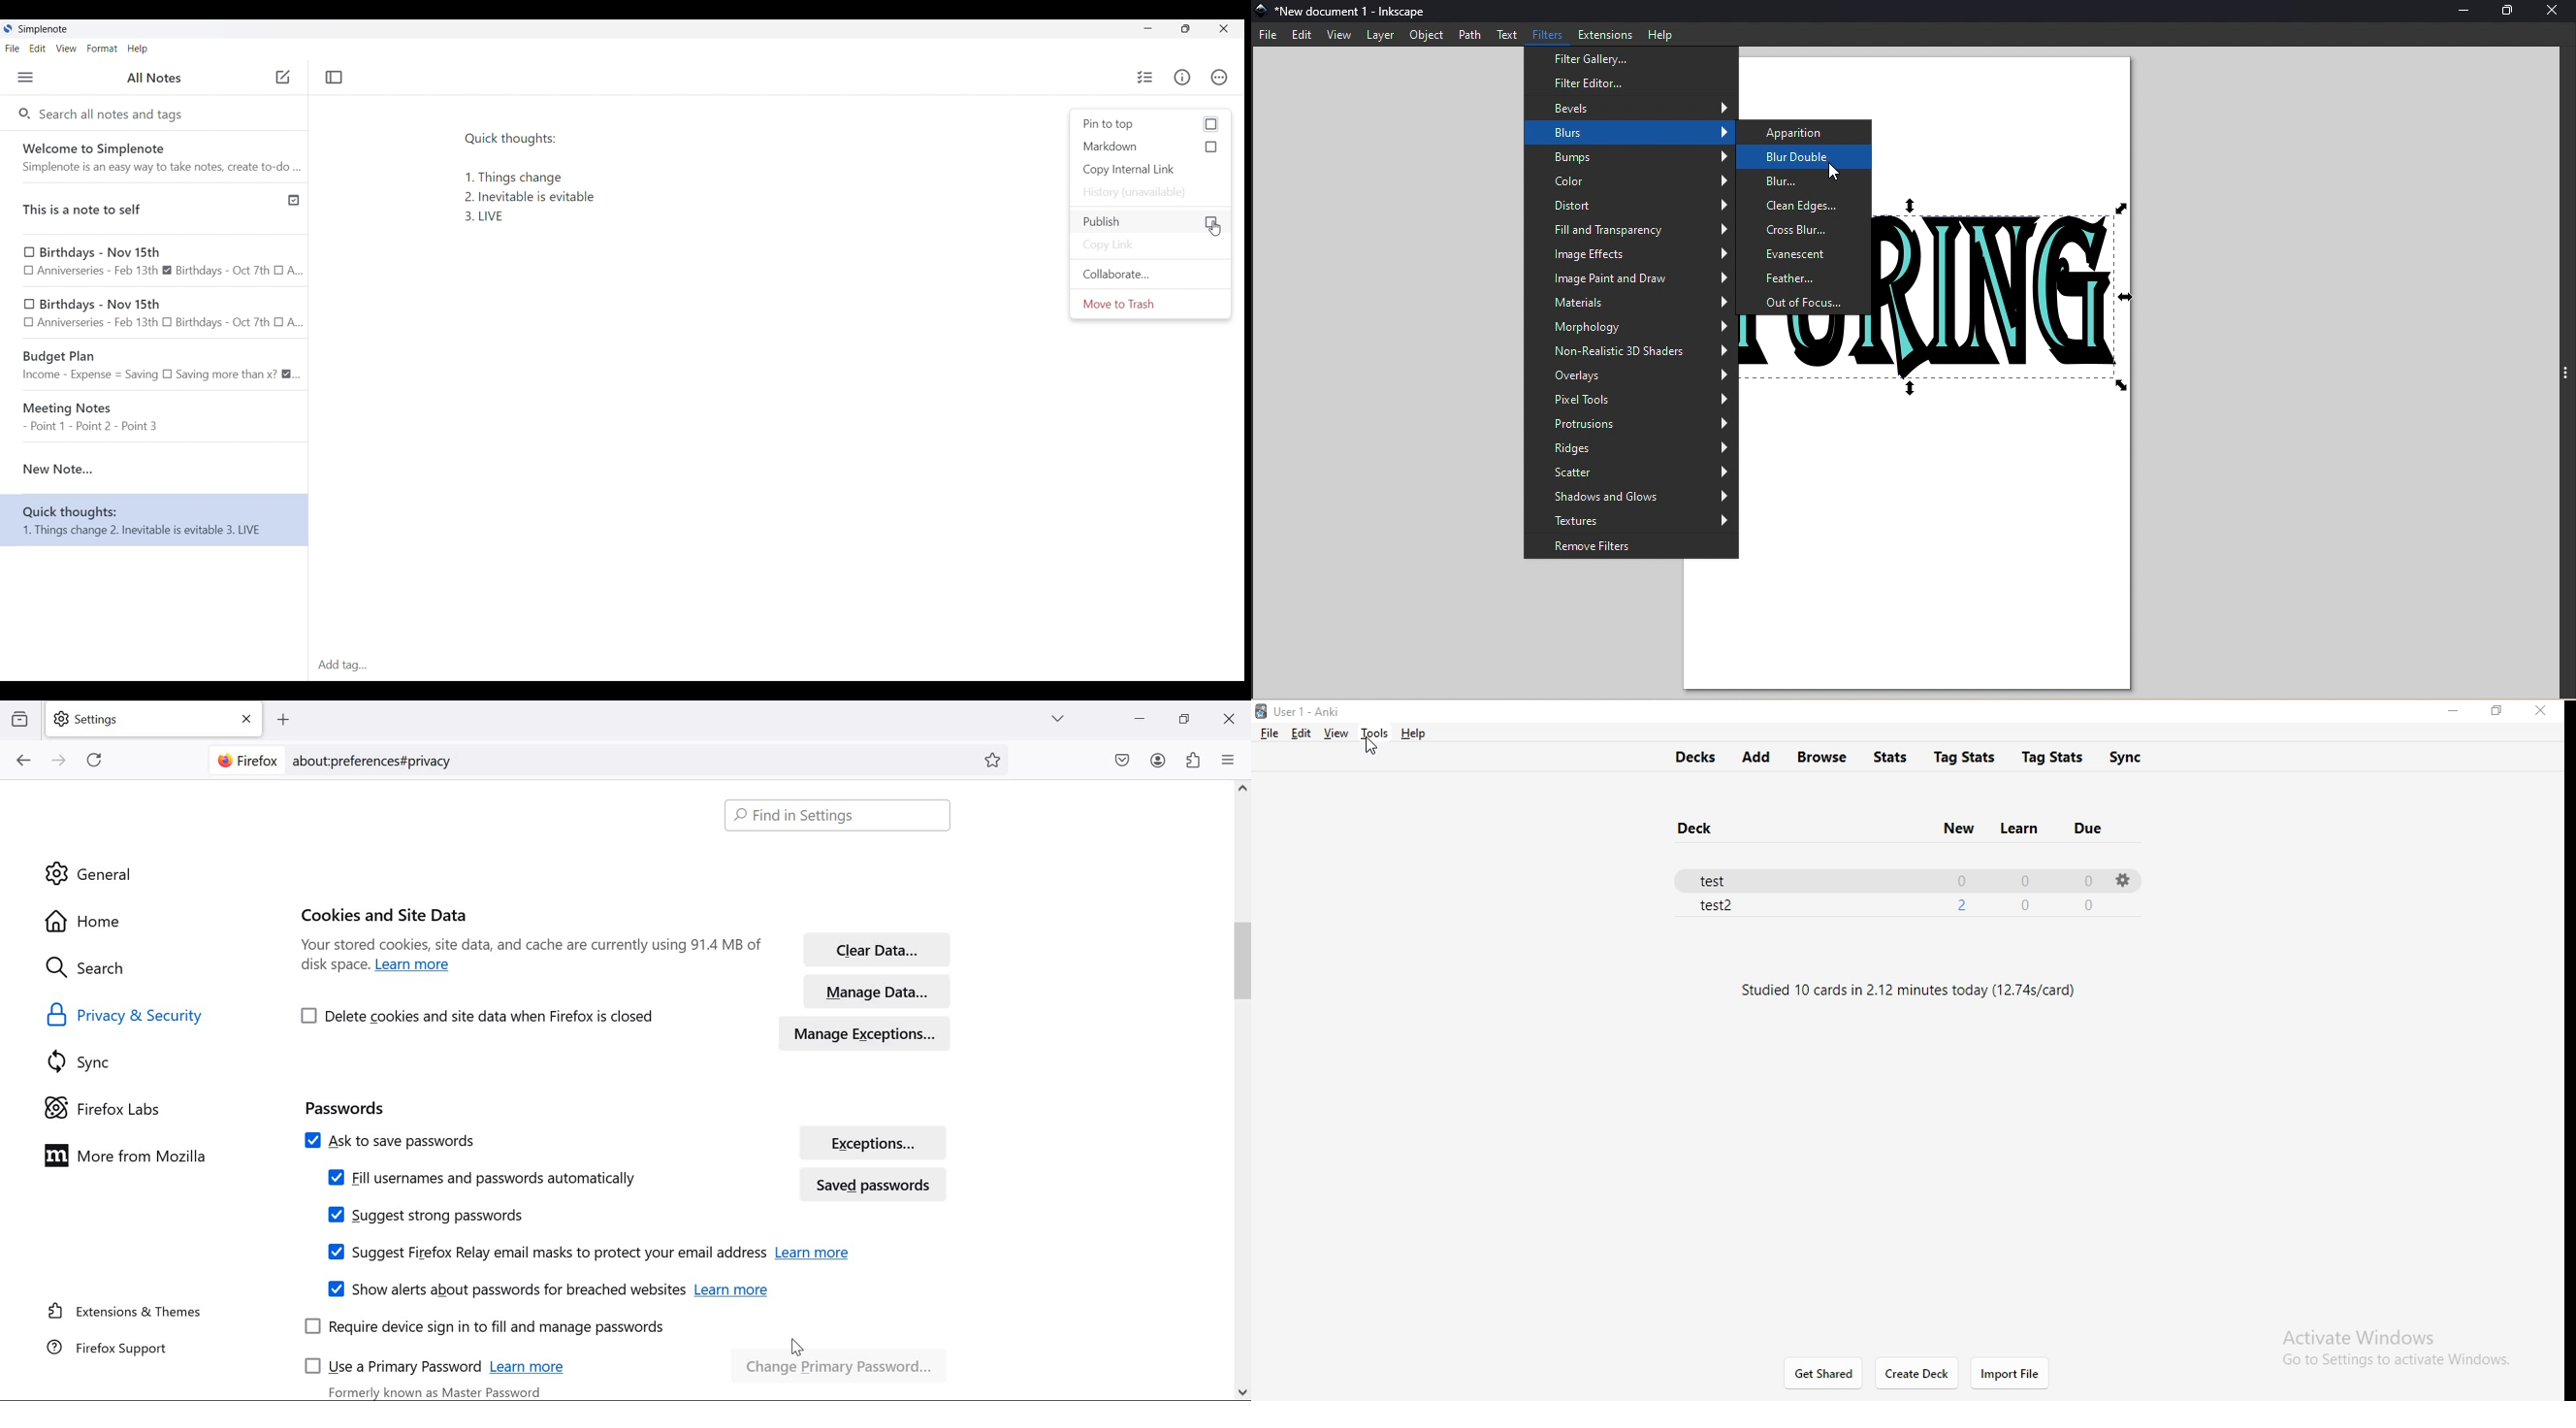 Image resolution: width=2576 pixels, height=1428 pixels. Describe the element at coordinates (1628, 60) in the screenshot. I see `Filter gallery` at that location.